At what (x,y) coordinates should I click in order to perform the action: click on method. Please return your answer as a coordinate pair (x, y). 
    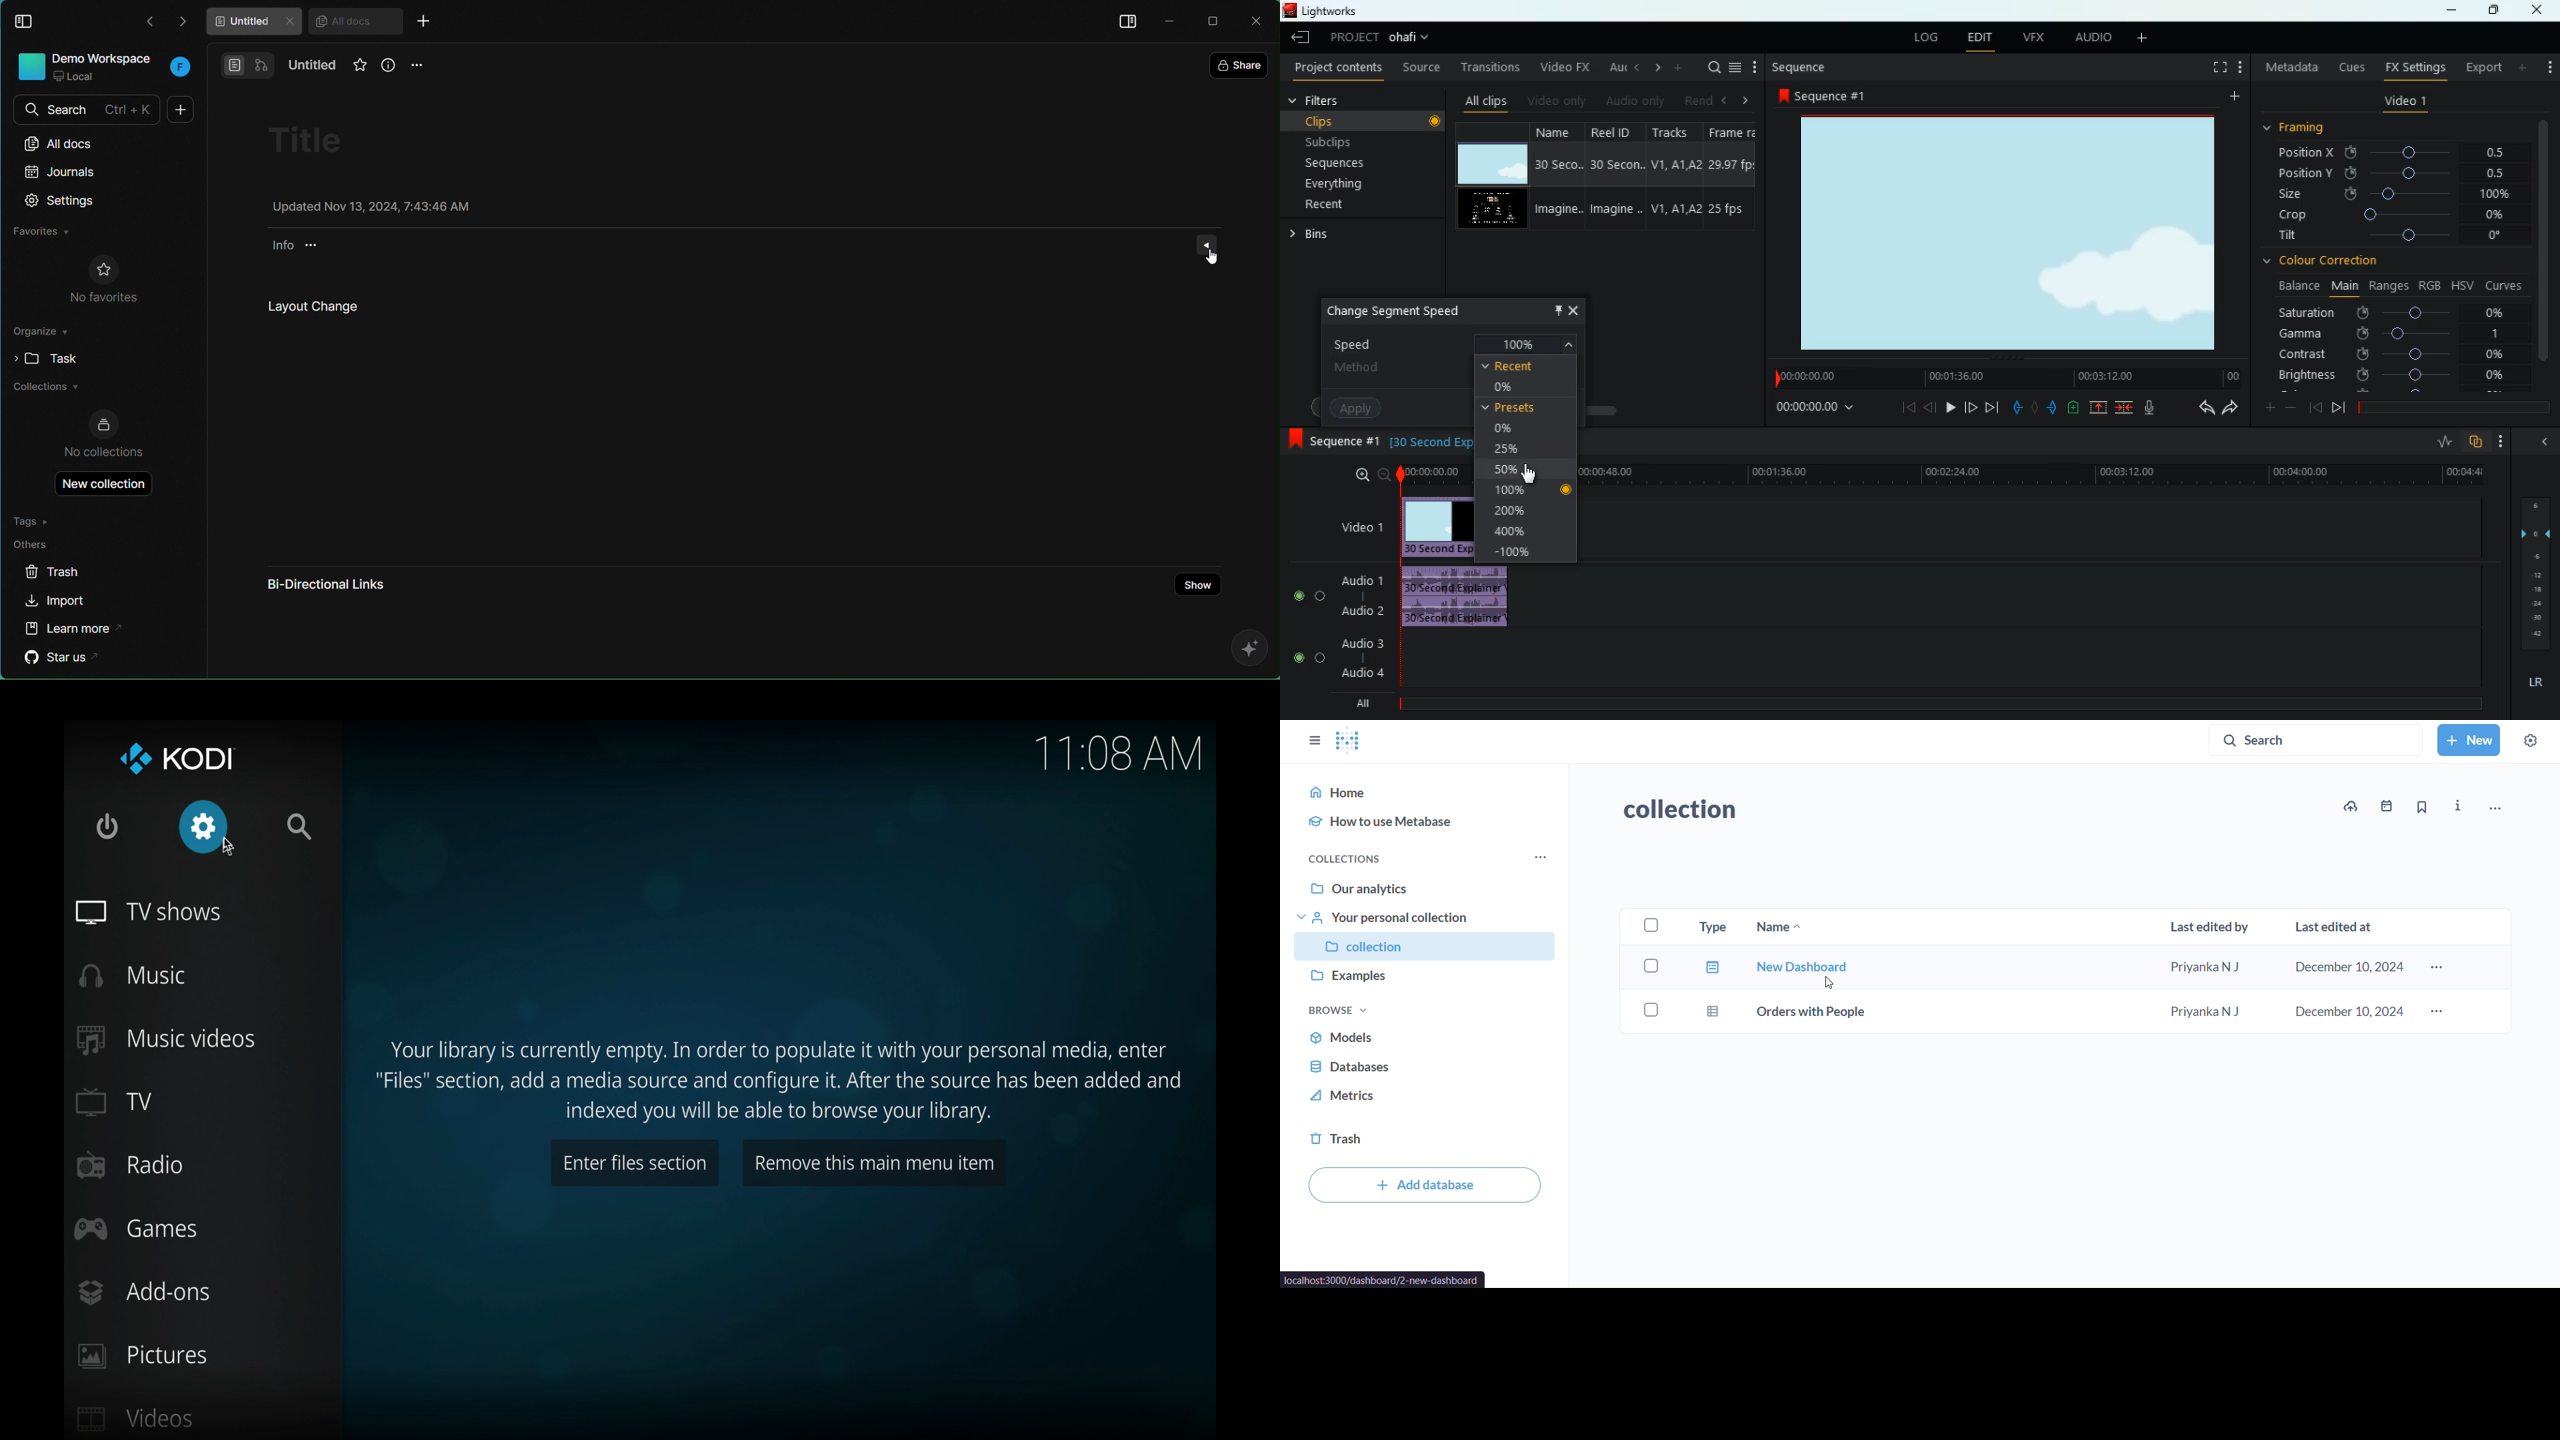
    Looking at the image, I should click on (1398, 368).